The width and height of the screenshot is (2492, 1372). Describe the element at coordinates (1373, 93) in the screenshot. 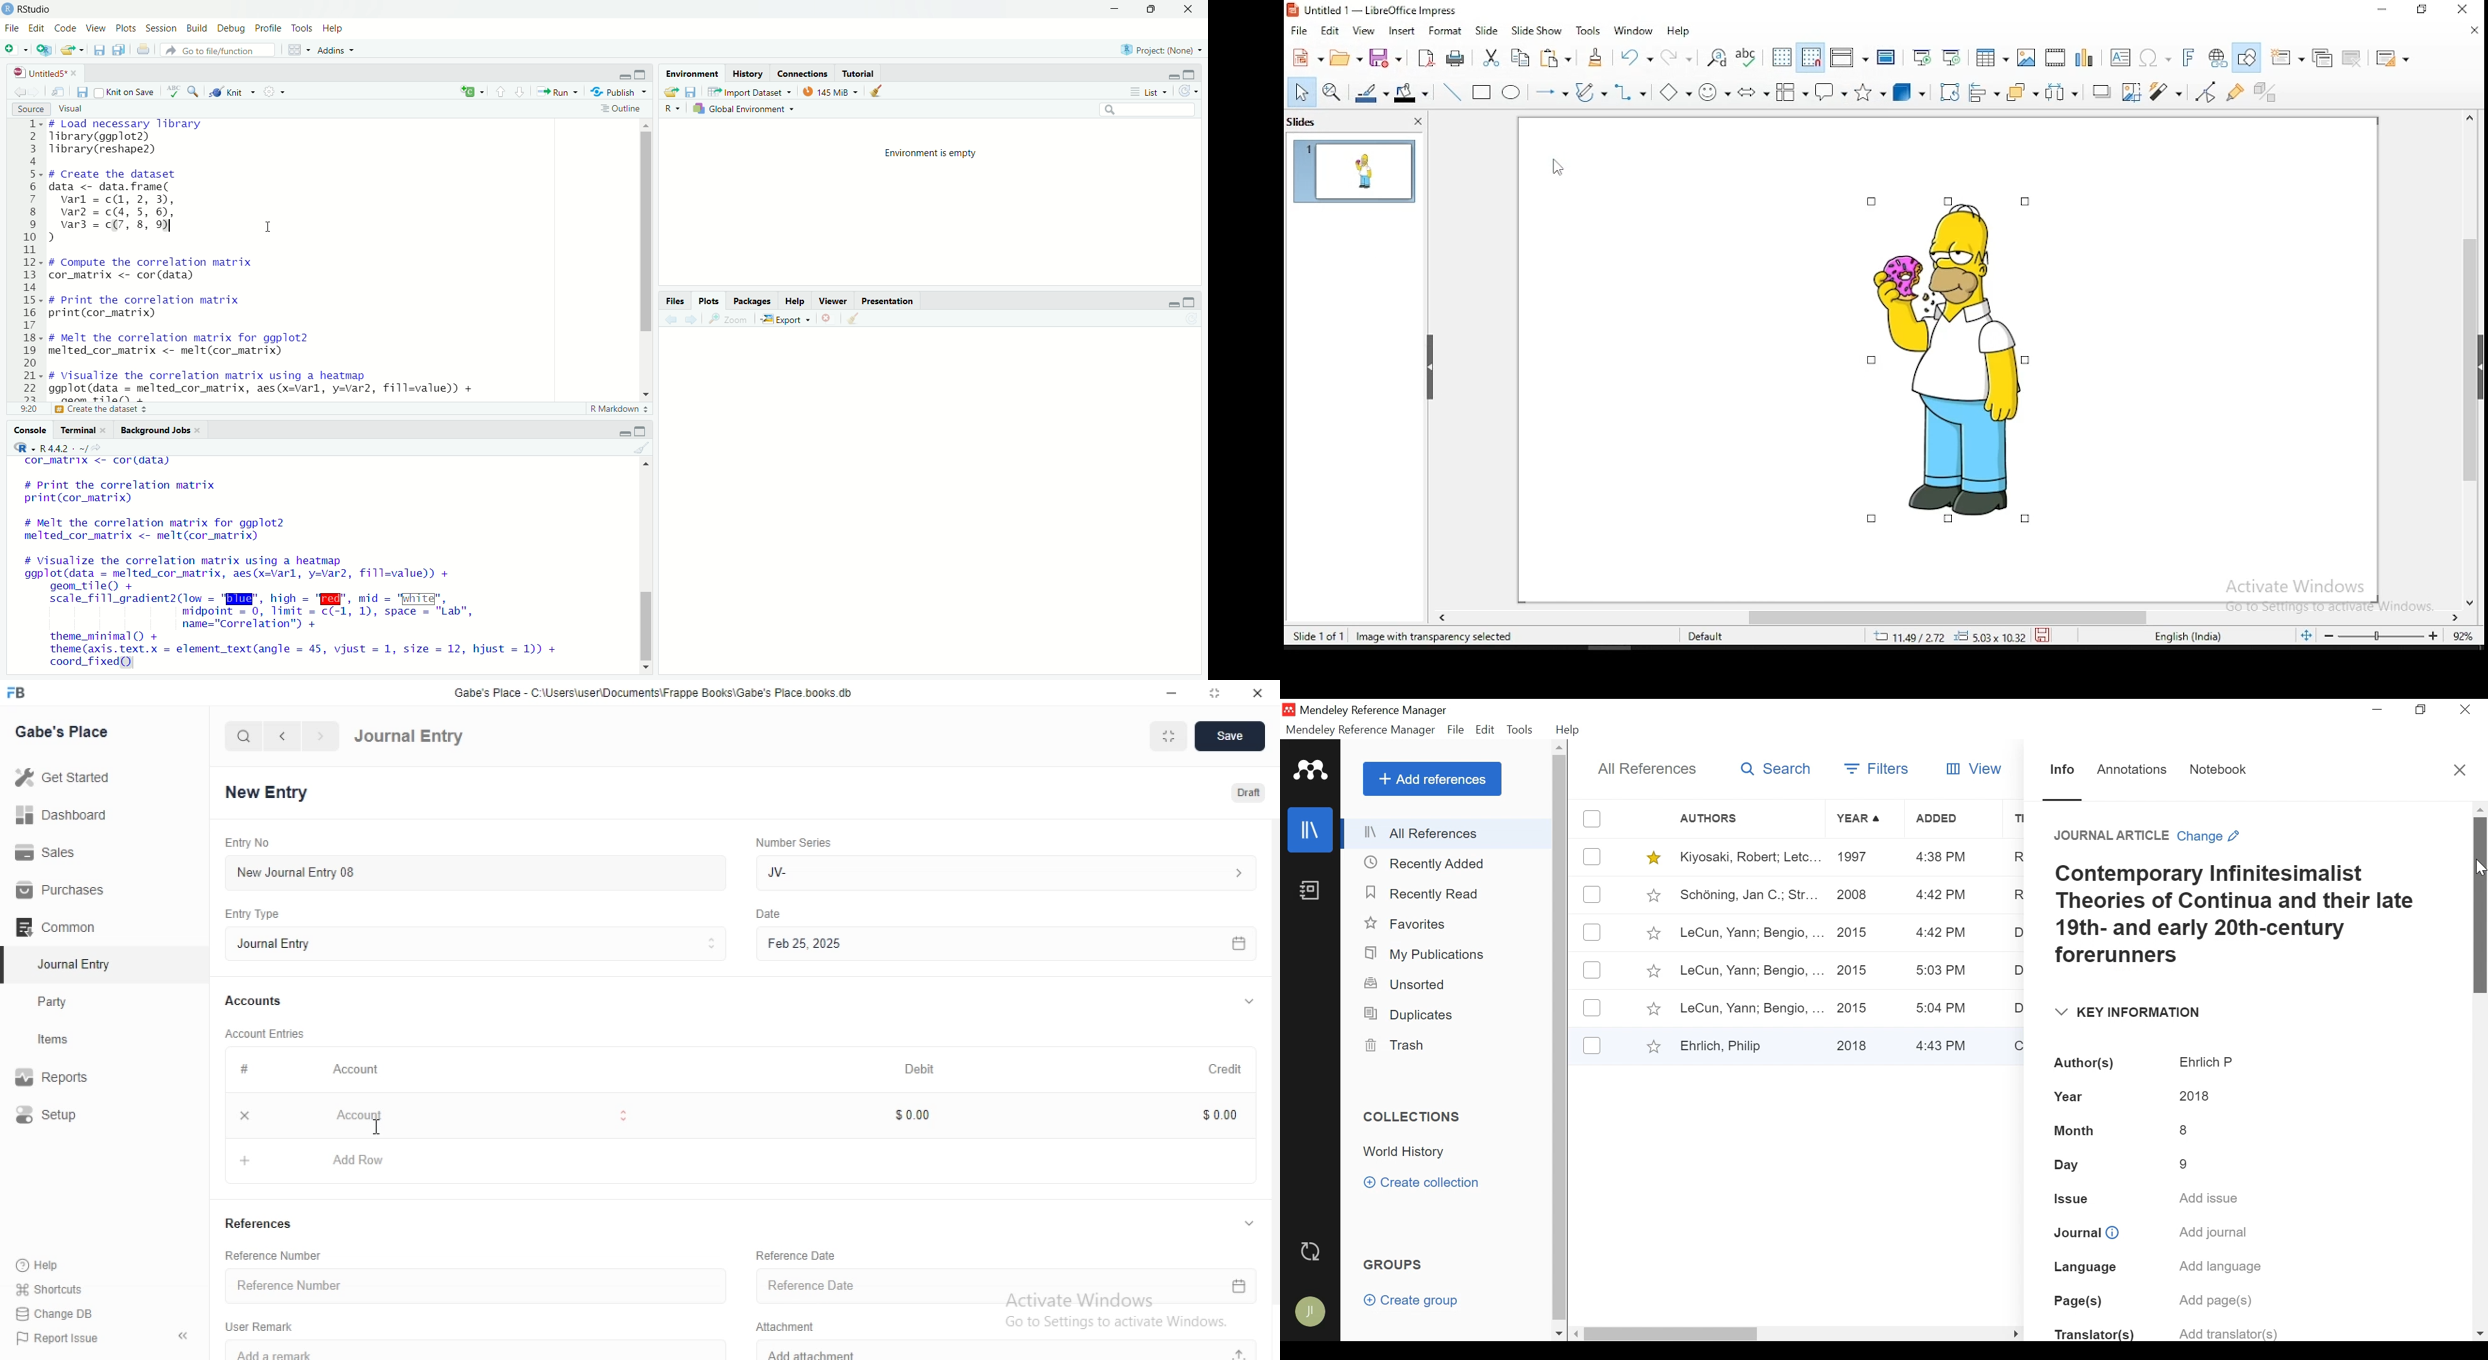

I see `line color` at that location.